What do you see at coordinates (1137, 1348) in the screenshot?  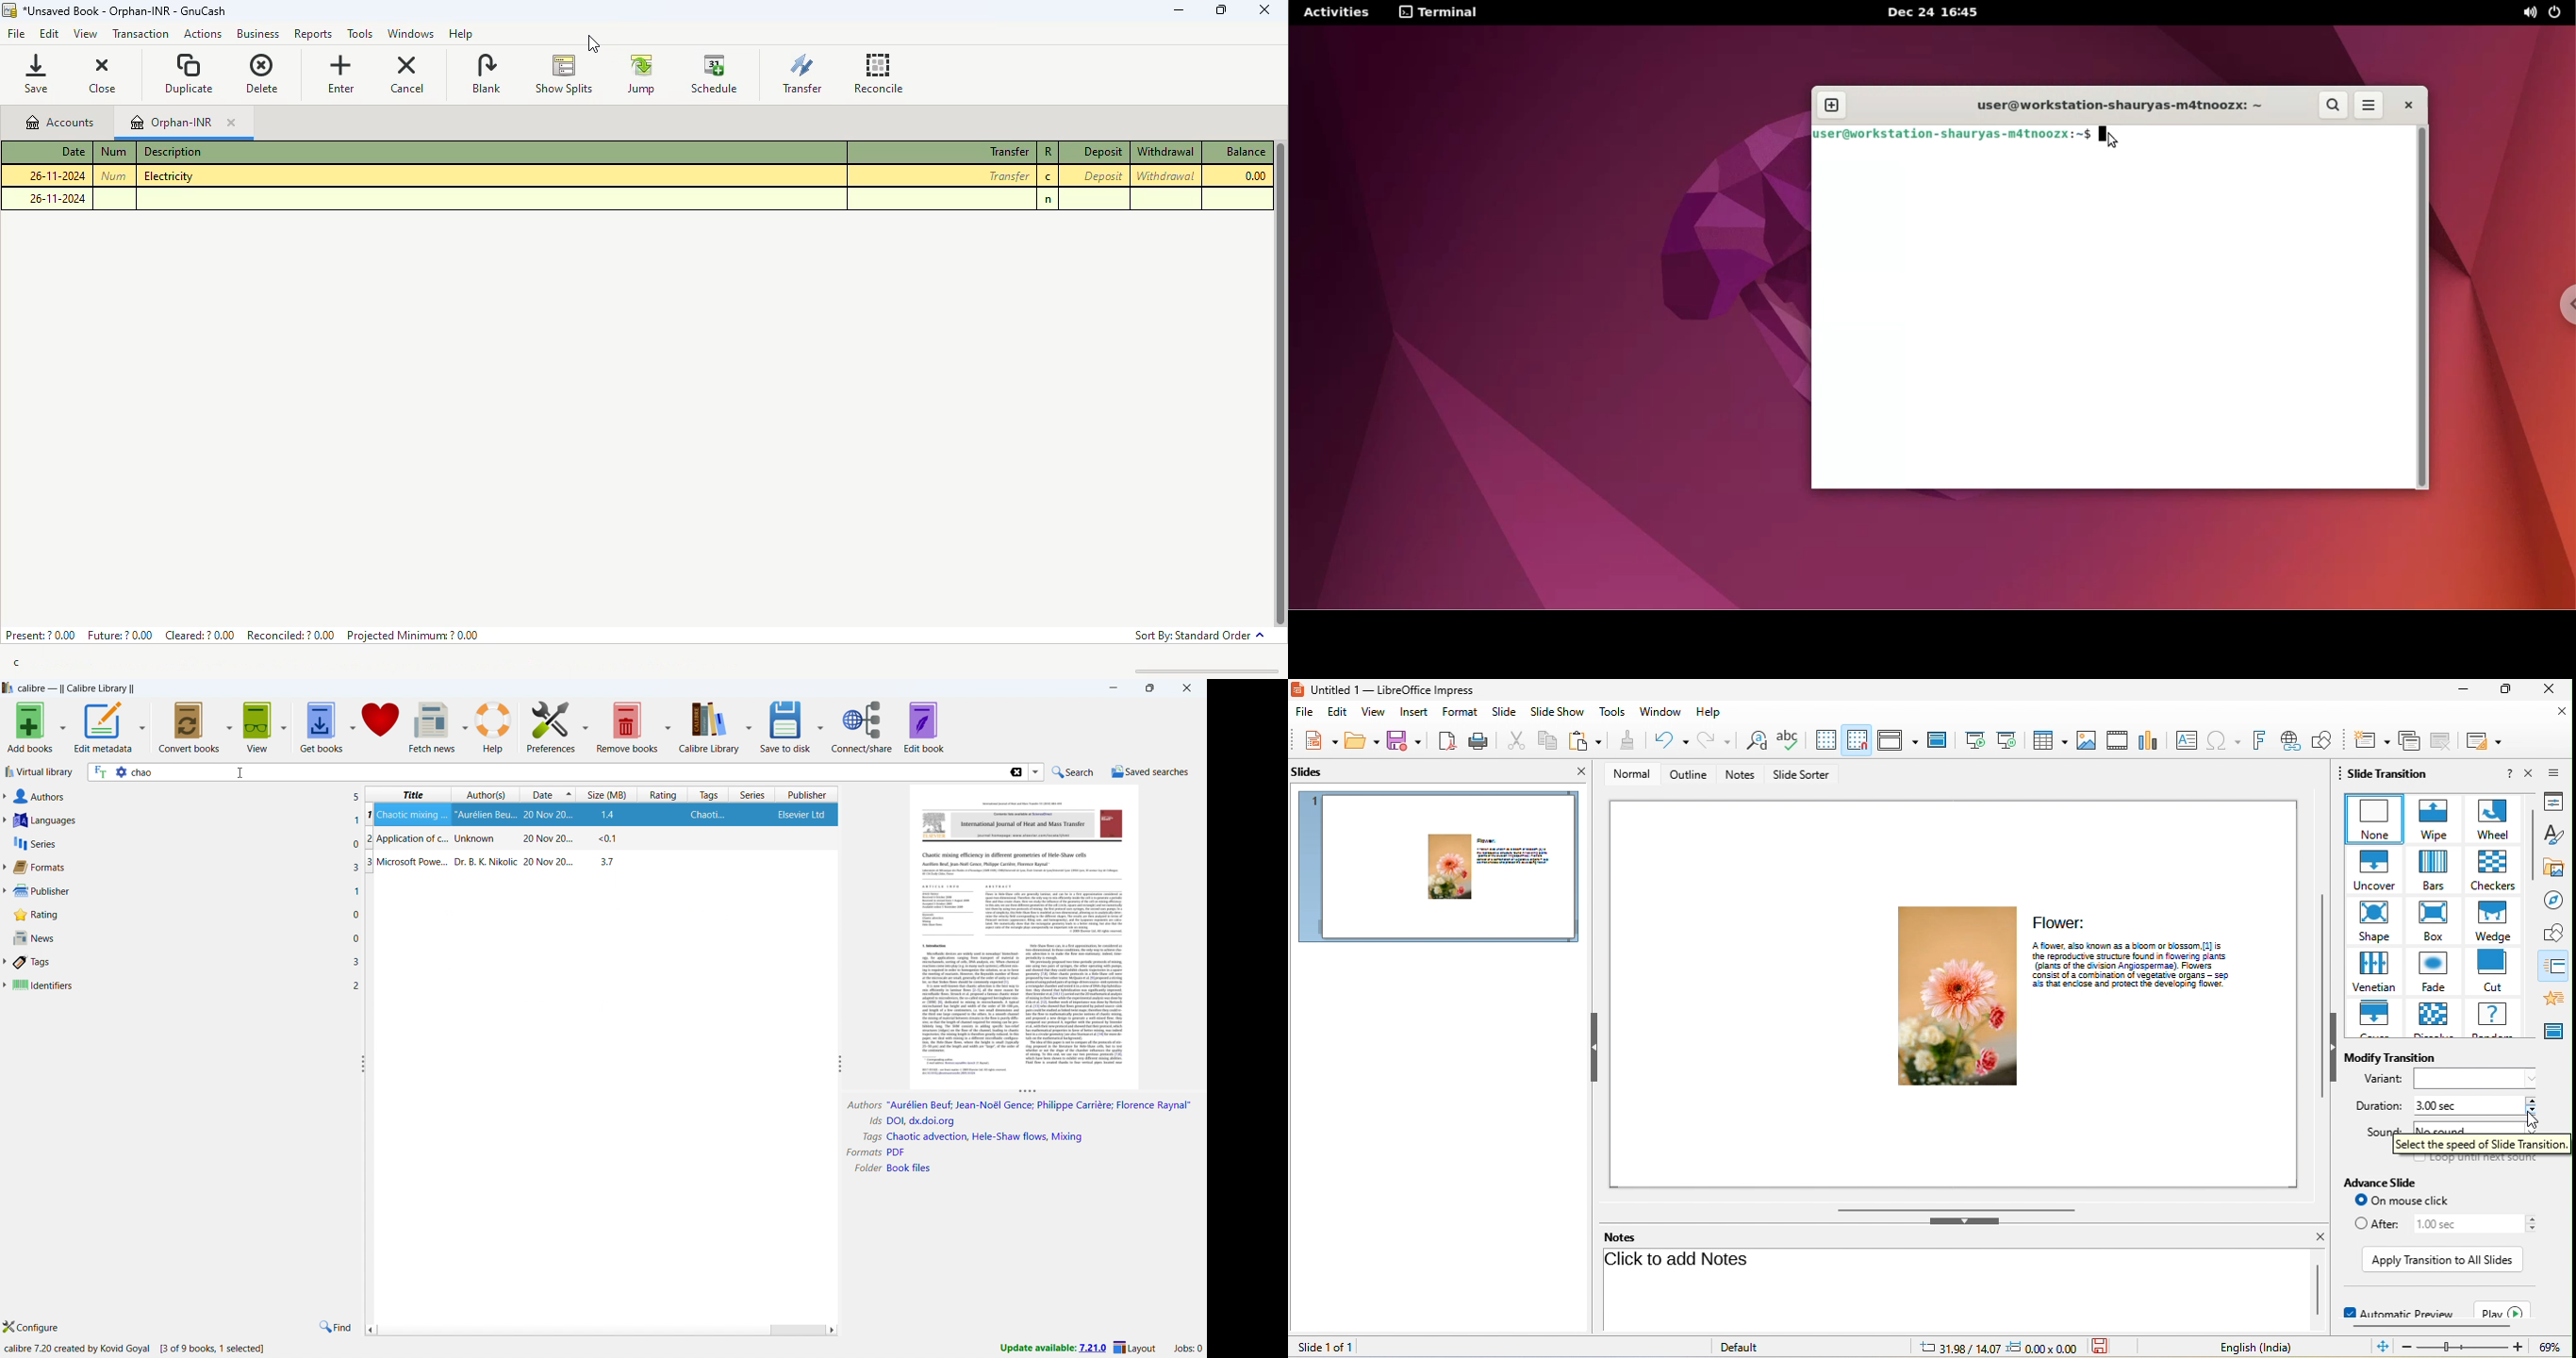 I see `layout` at bounding box center [1137, 1348].